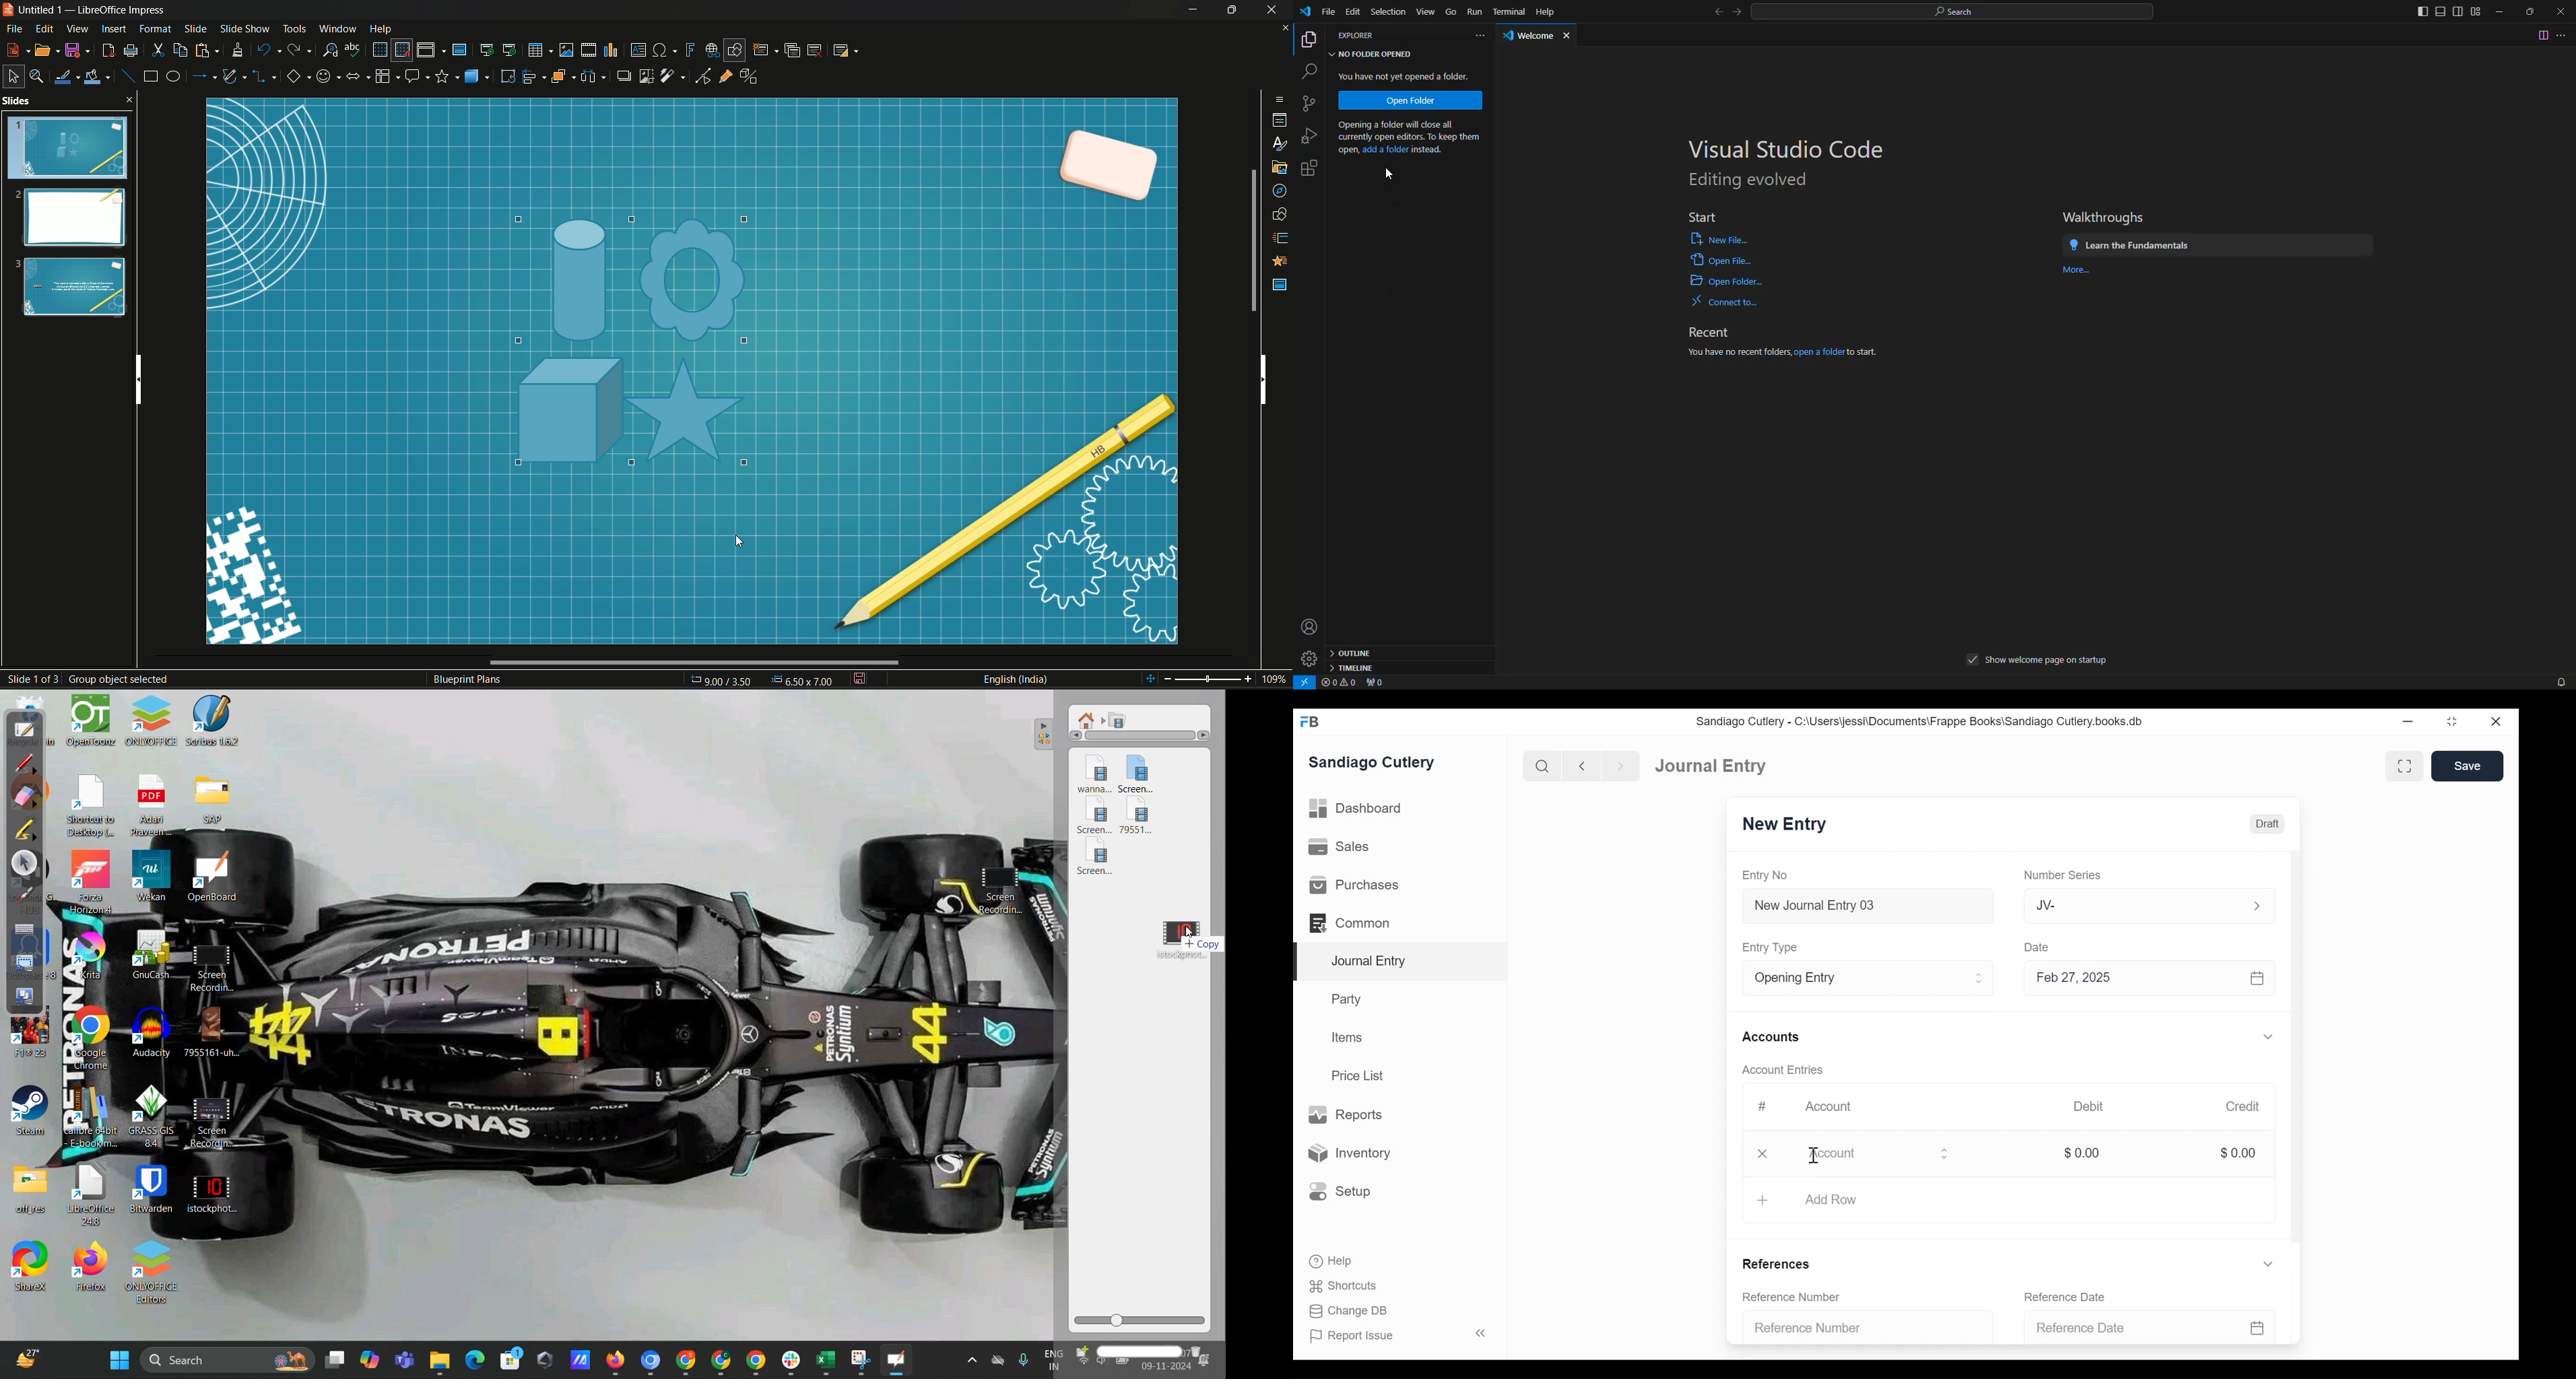 The height and width of the screenshot is (1400, 2576). I want to click on print, so click(131, 51).